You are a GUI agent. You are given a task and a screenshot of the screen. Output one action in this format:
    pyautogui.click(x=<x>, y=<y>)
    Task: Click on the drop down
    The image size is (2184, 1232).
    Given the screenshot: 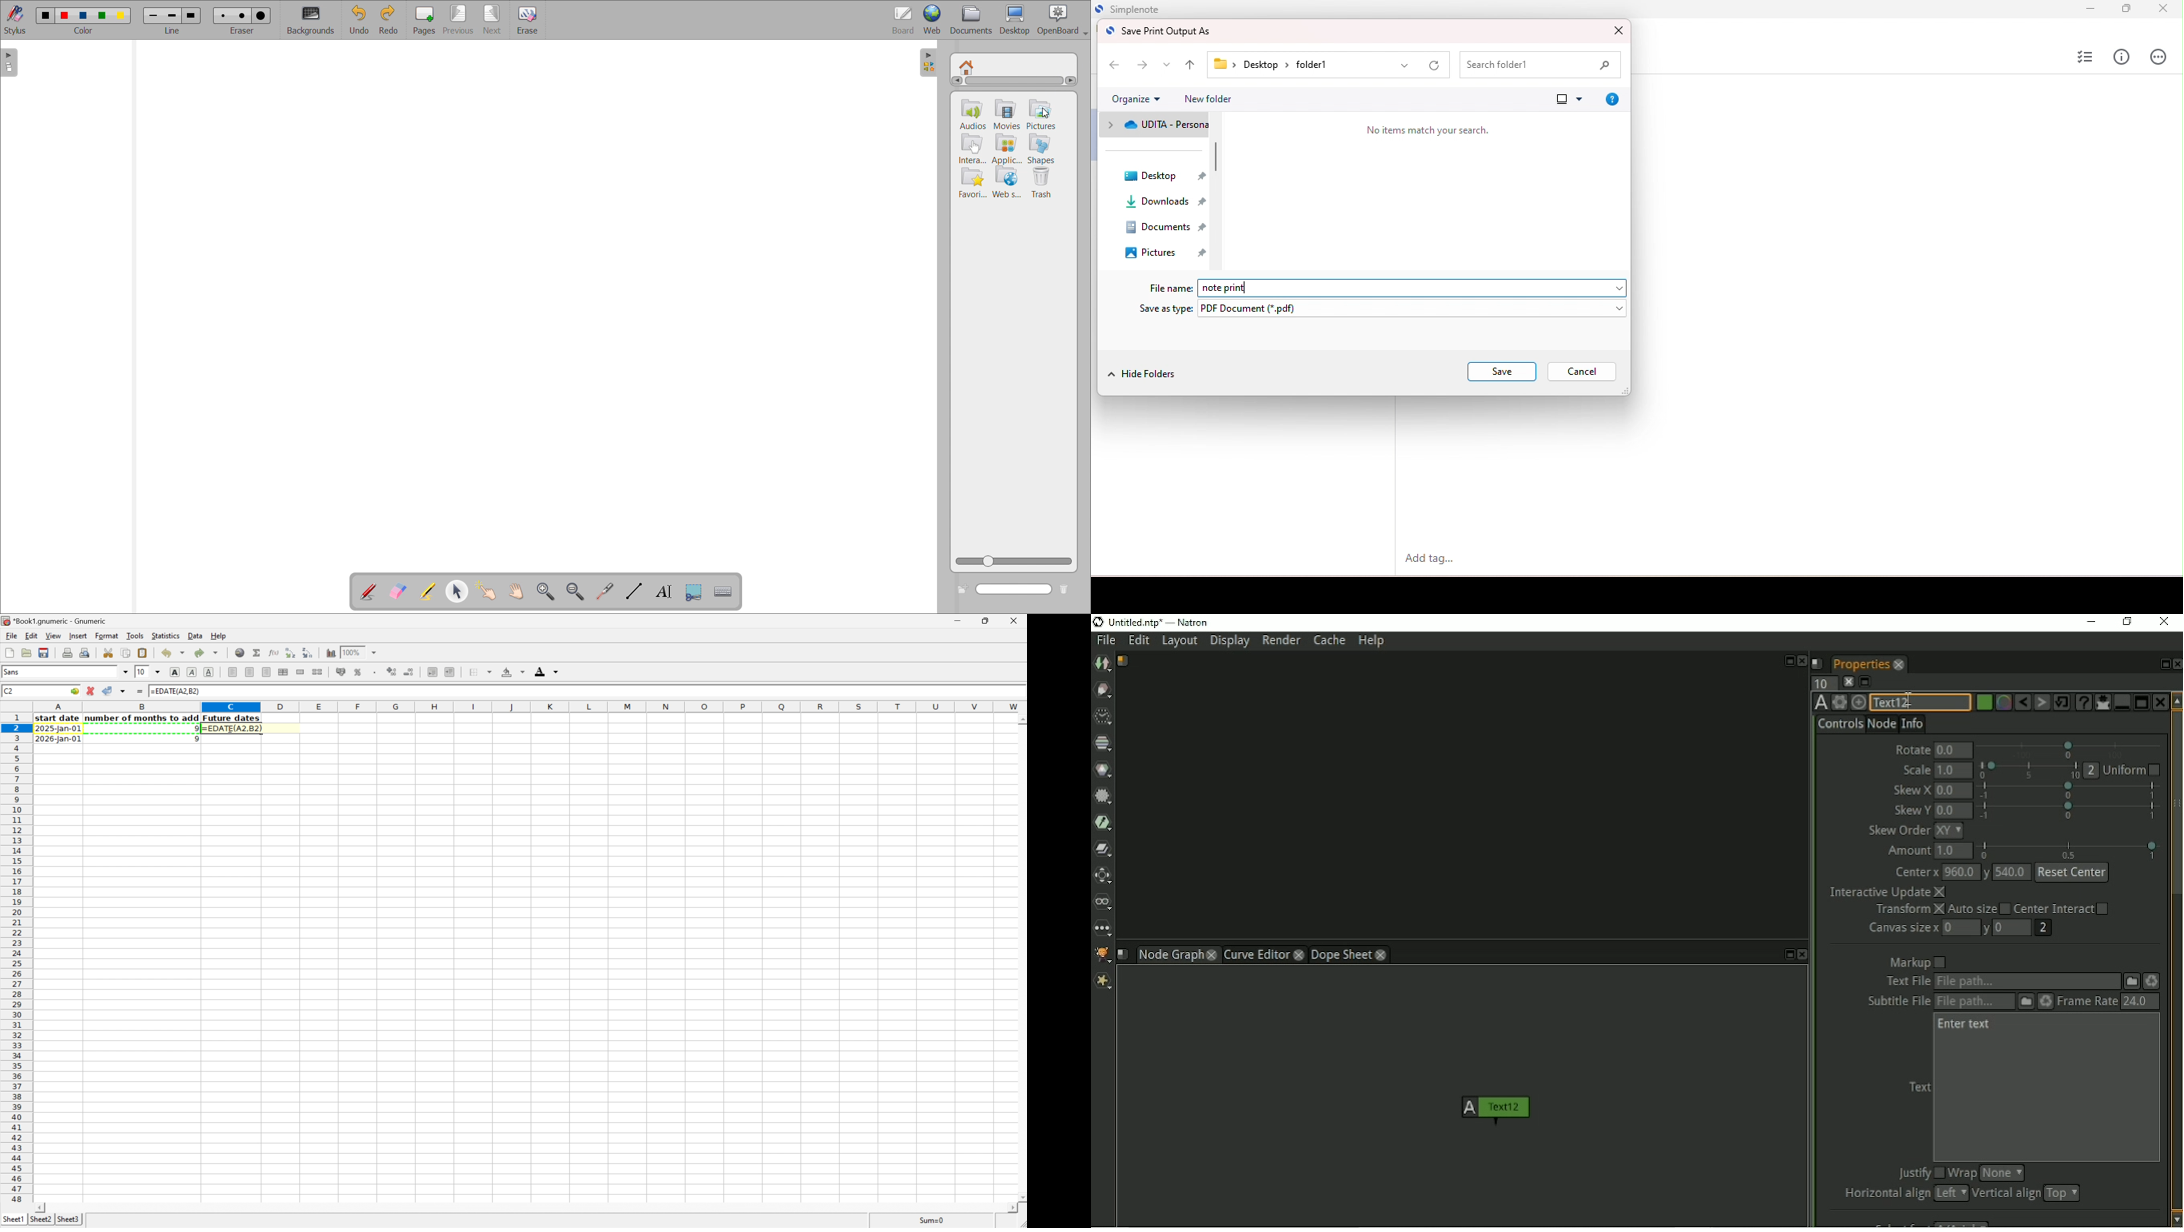 What is the action you would take?
    pyautogui.click(x=1168, y=65)
    